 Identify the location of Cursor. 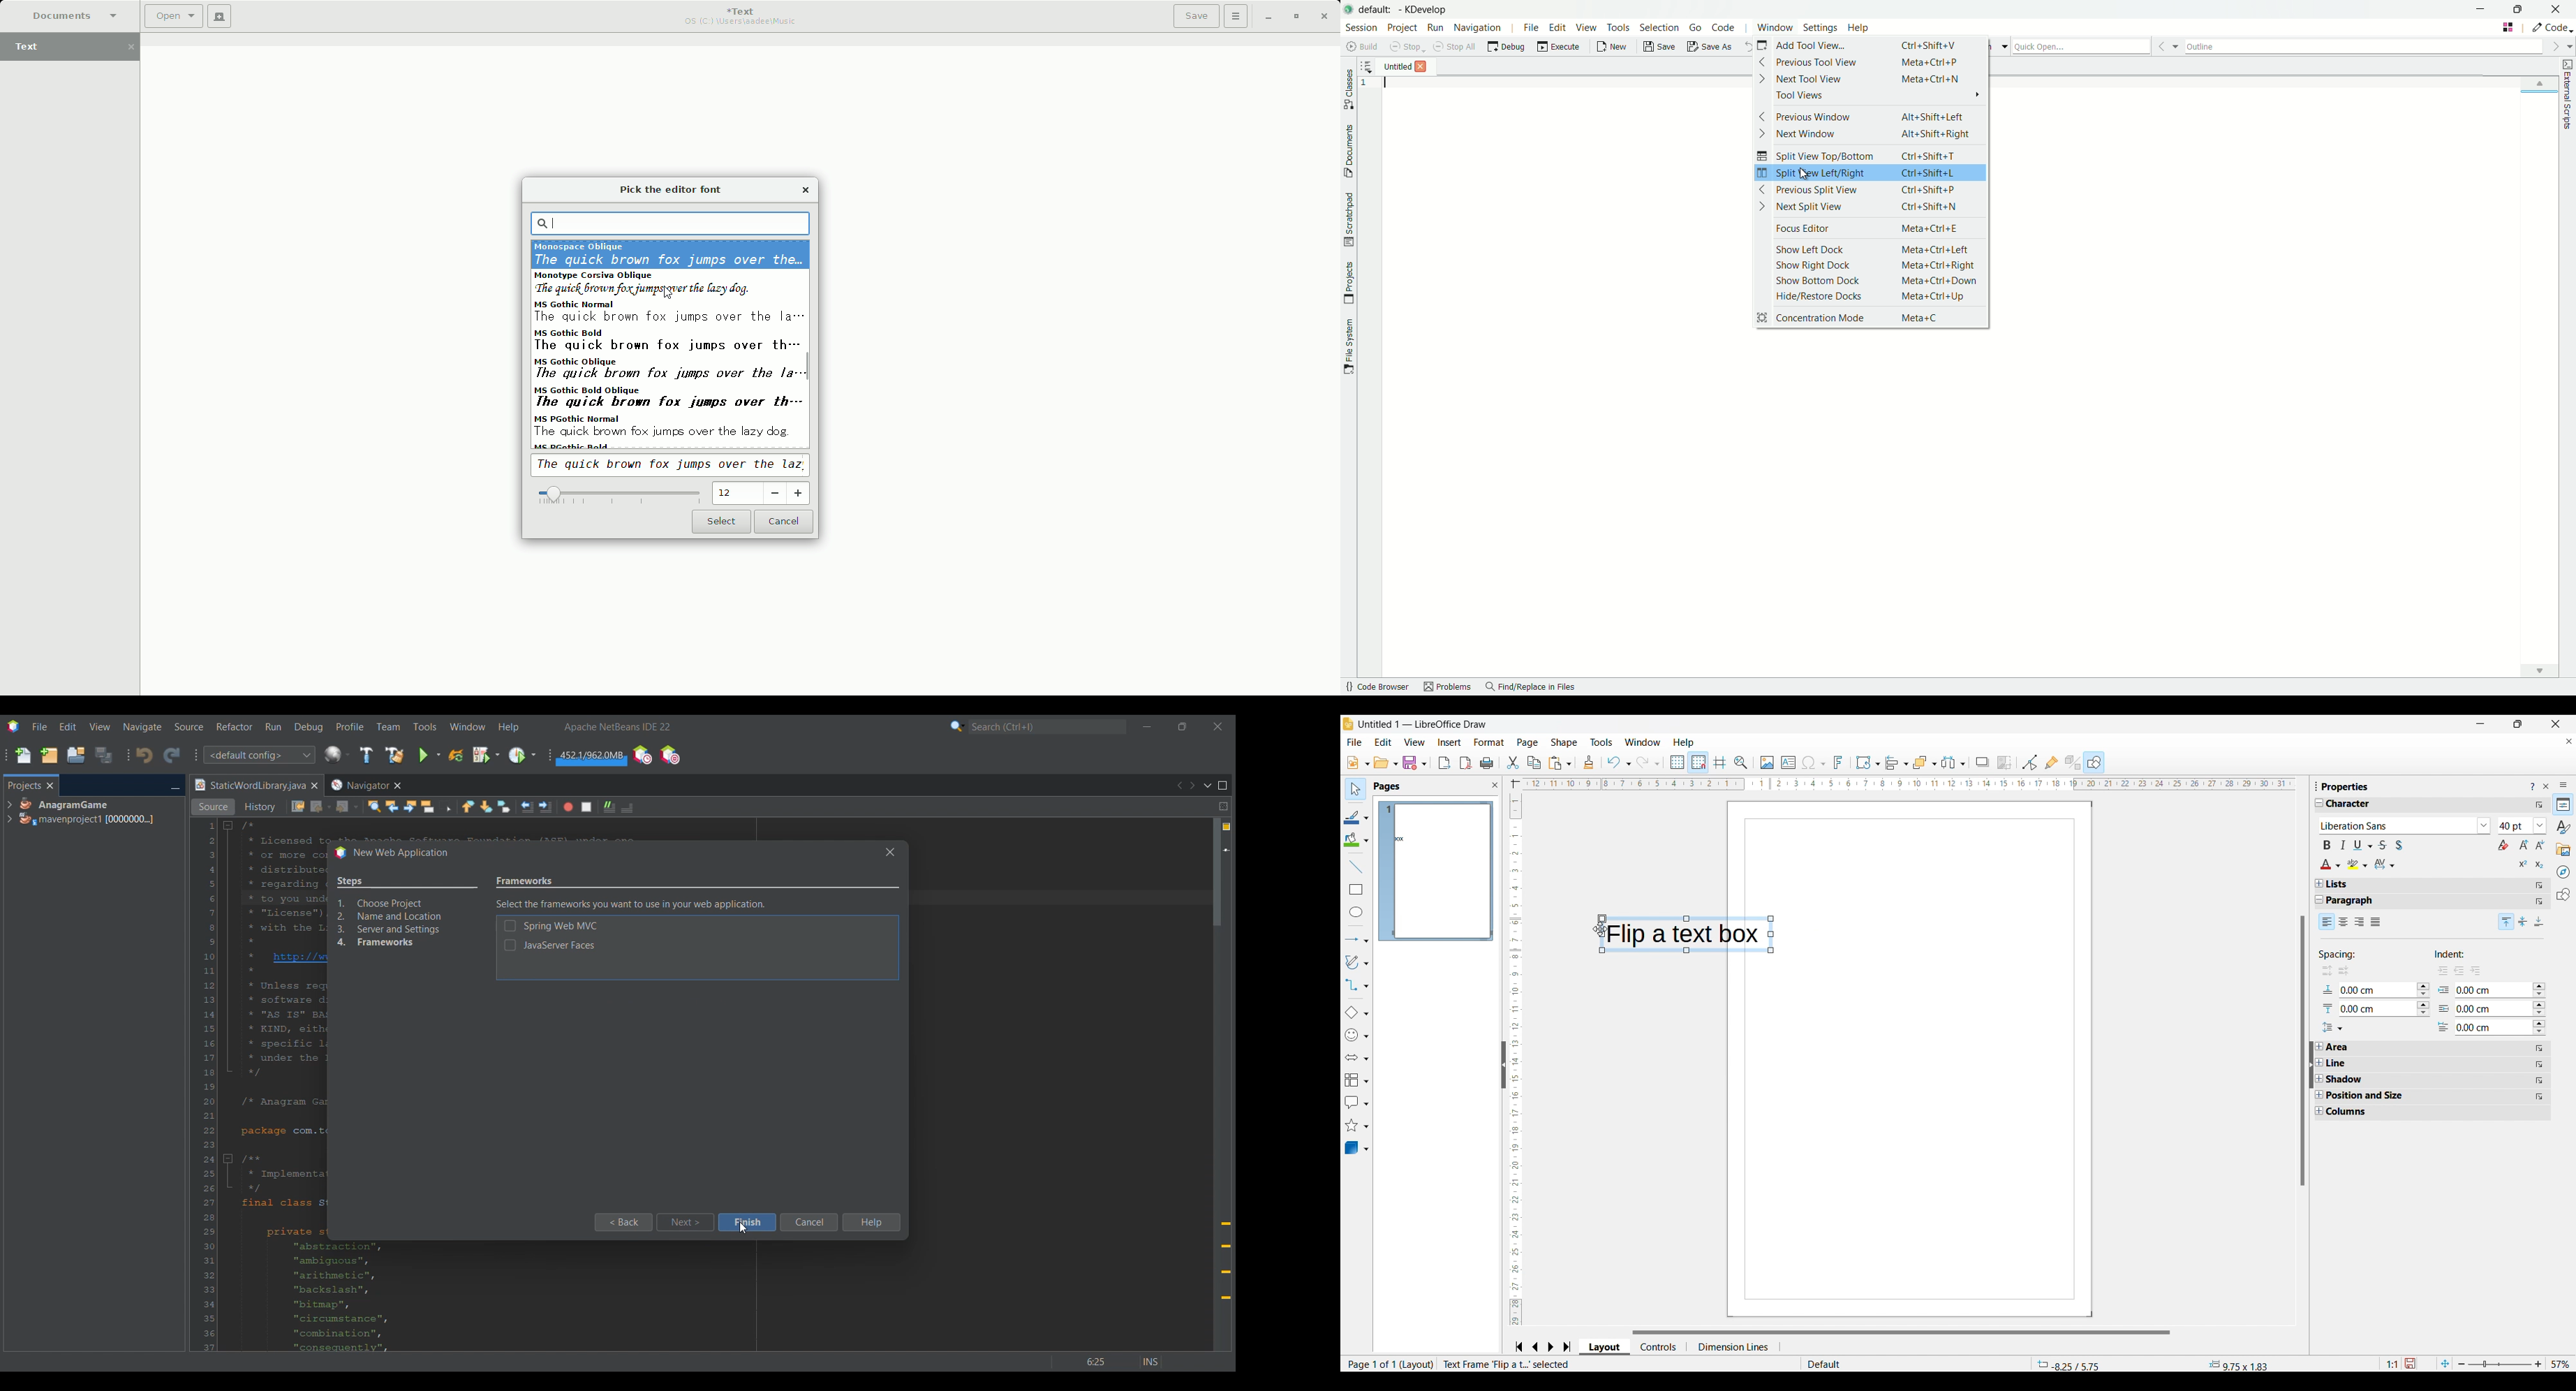
(1599, 929).